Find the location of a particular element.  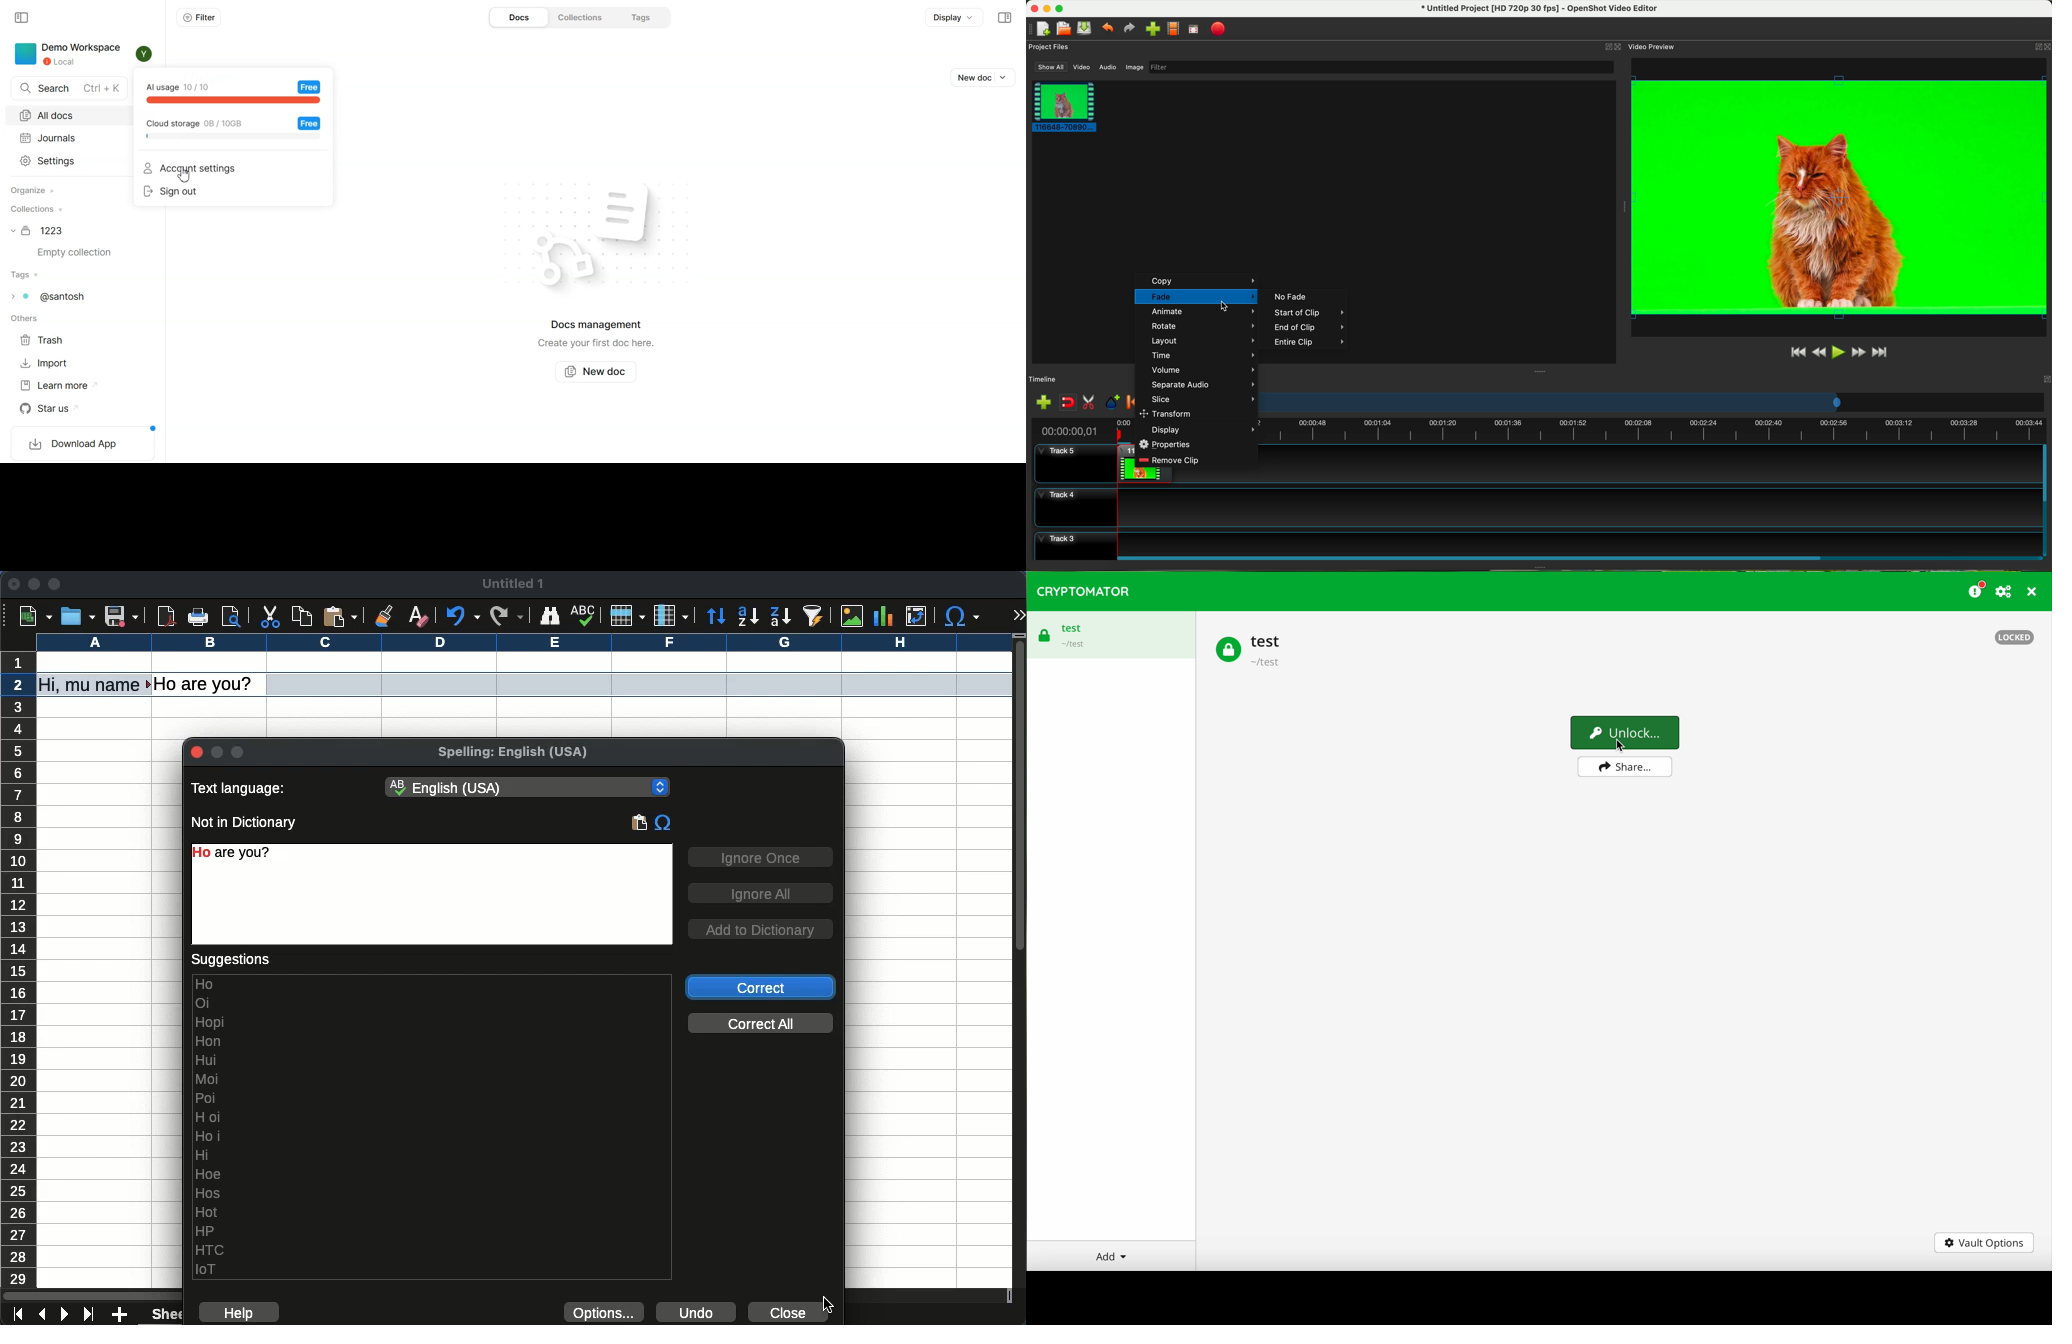

Settings is located at coordinates (71, 162).